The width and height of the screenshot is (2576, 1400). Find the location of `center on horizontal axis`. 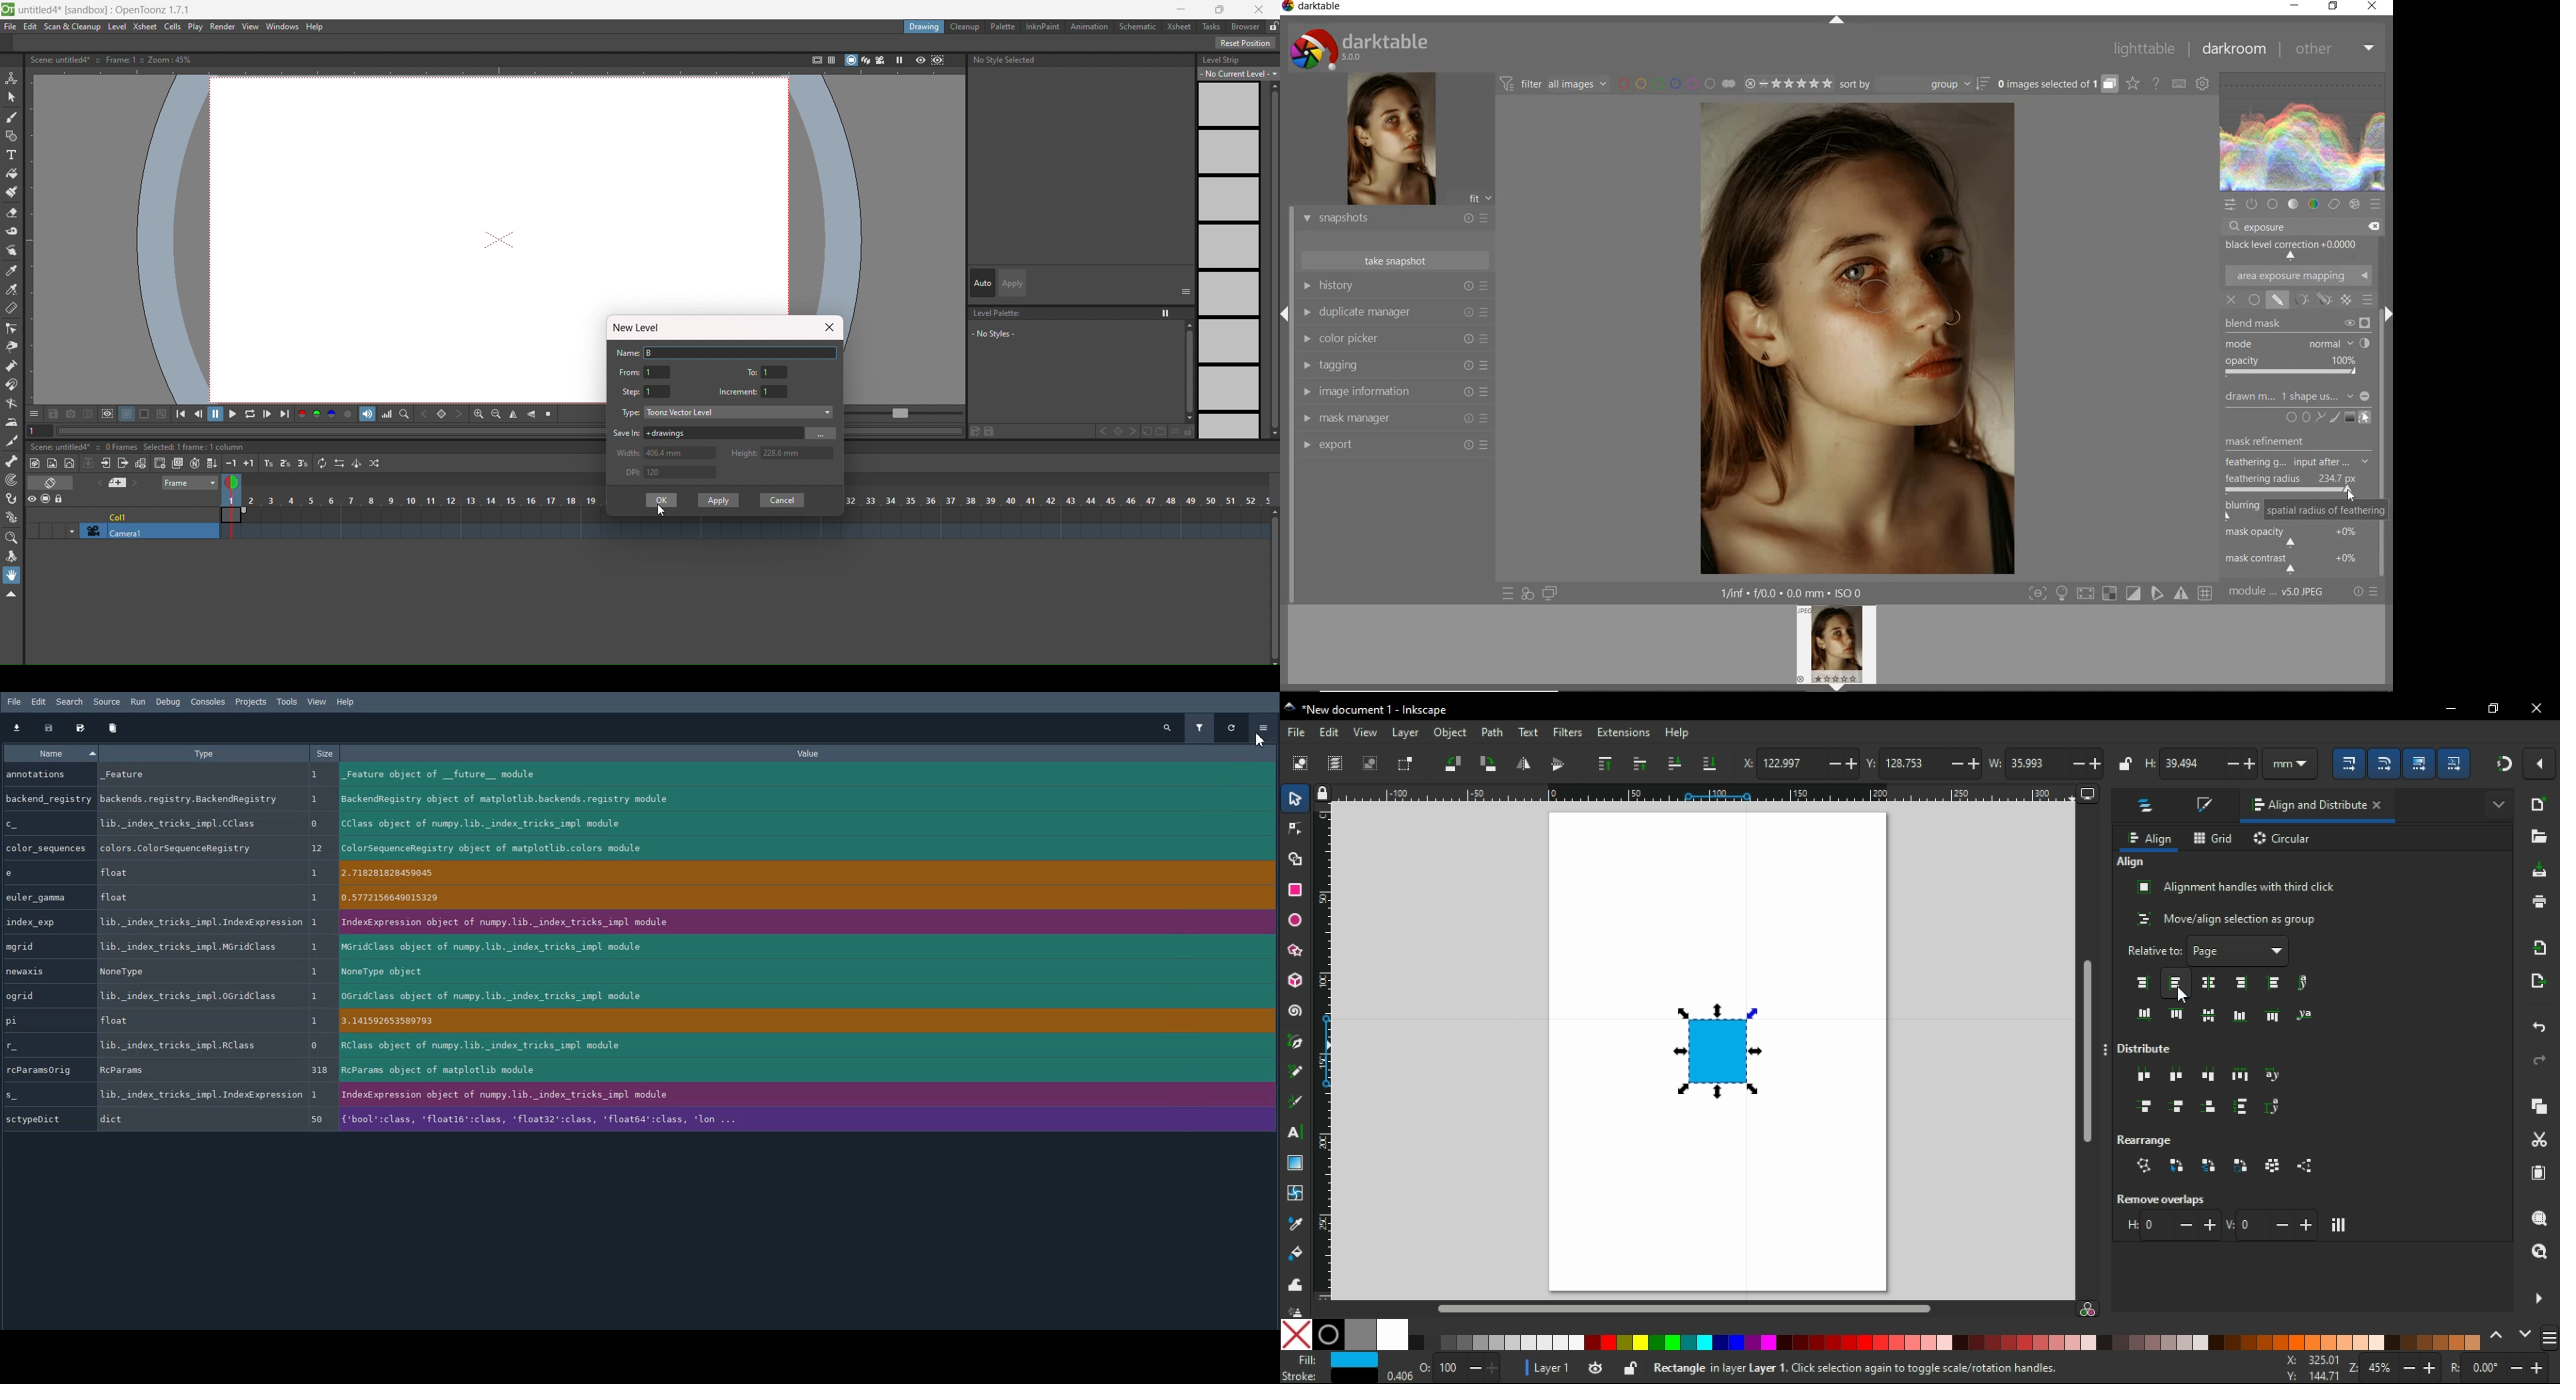

center on horizontal axis is located at coordinates (2211, 1016).